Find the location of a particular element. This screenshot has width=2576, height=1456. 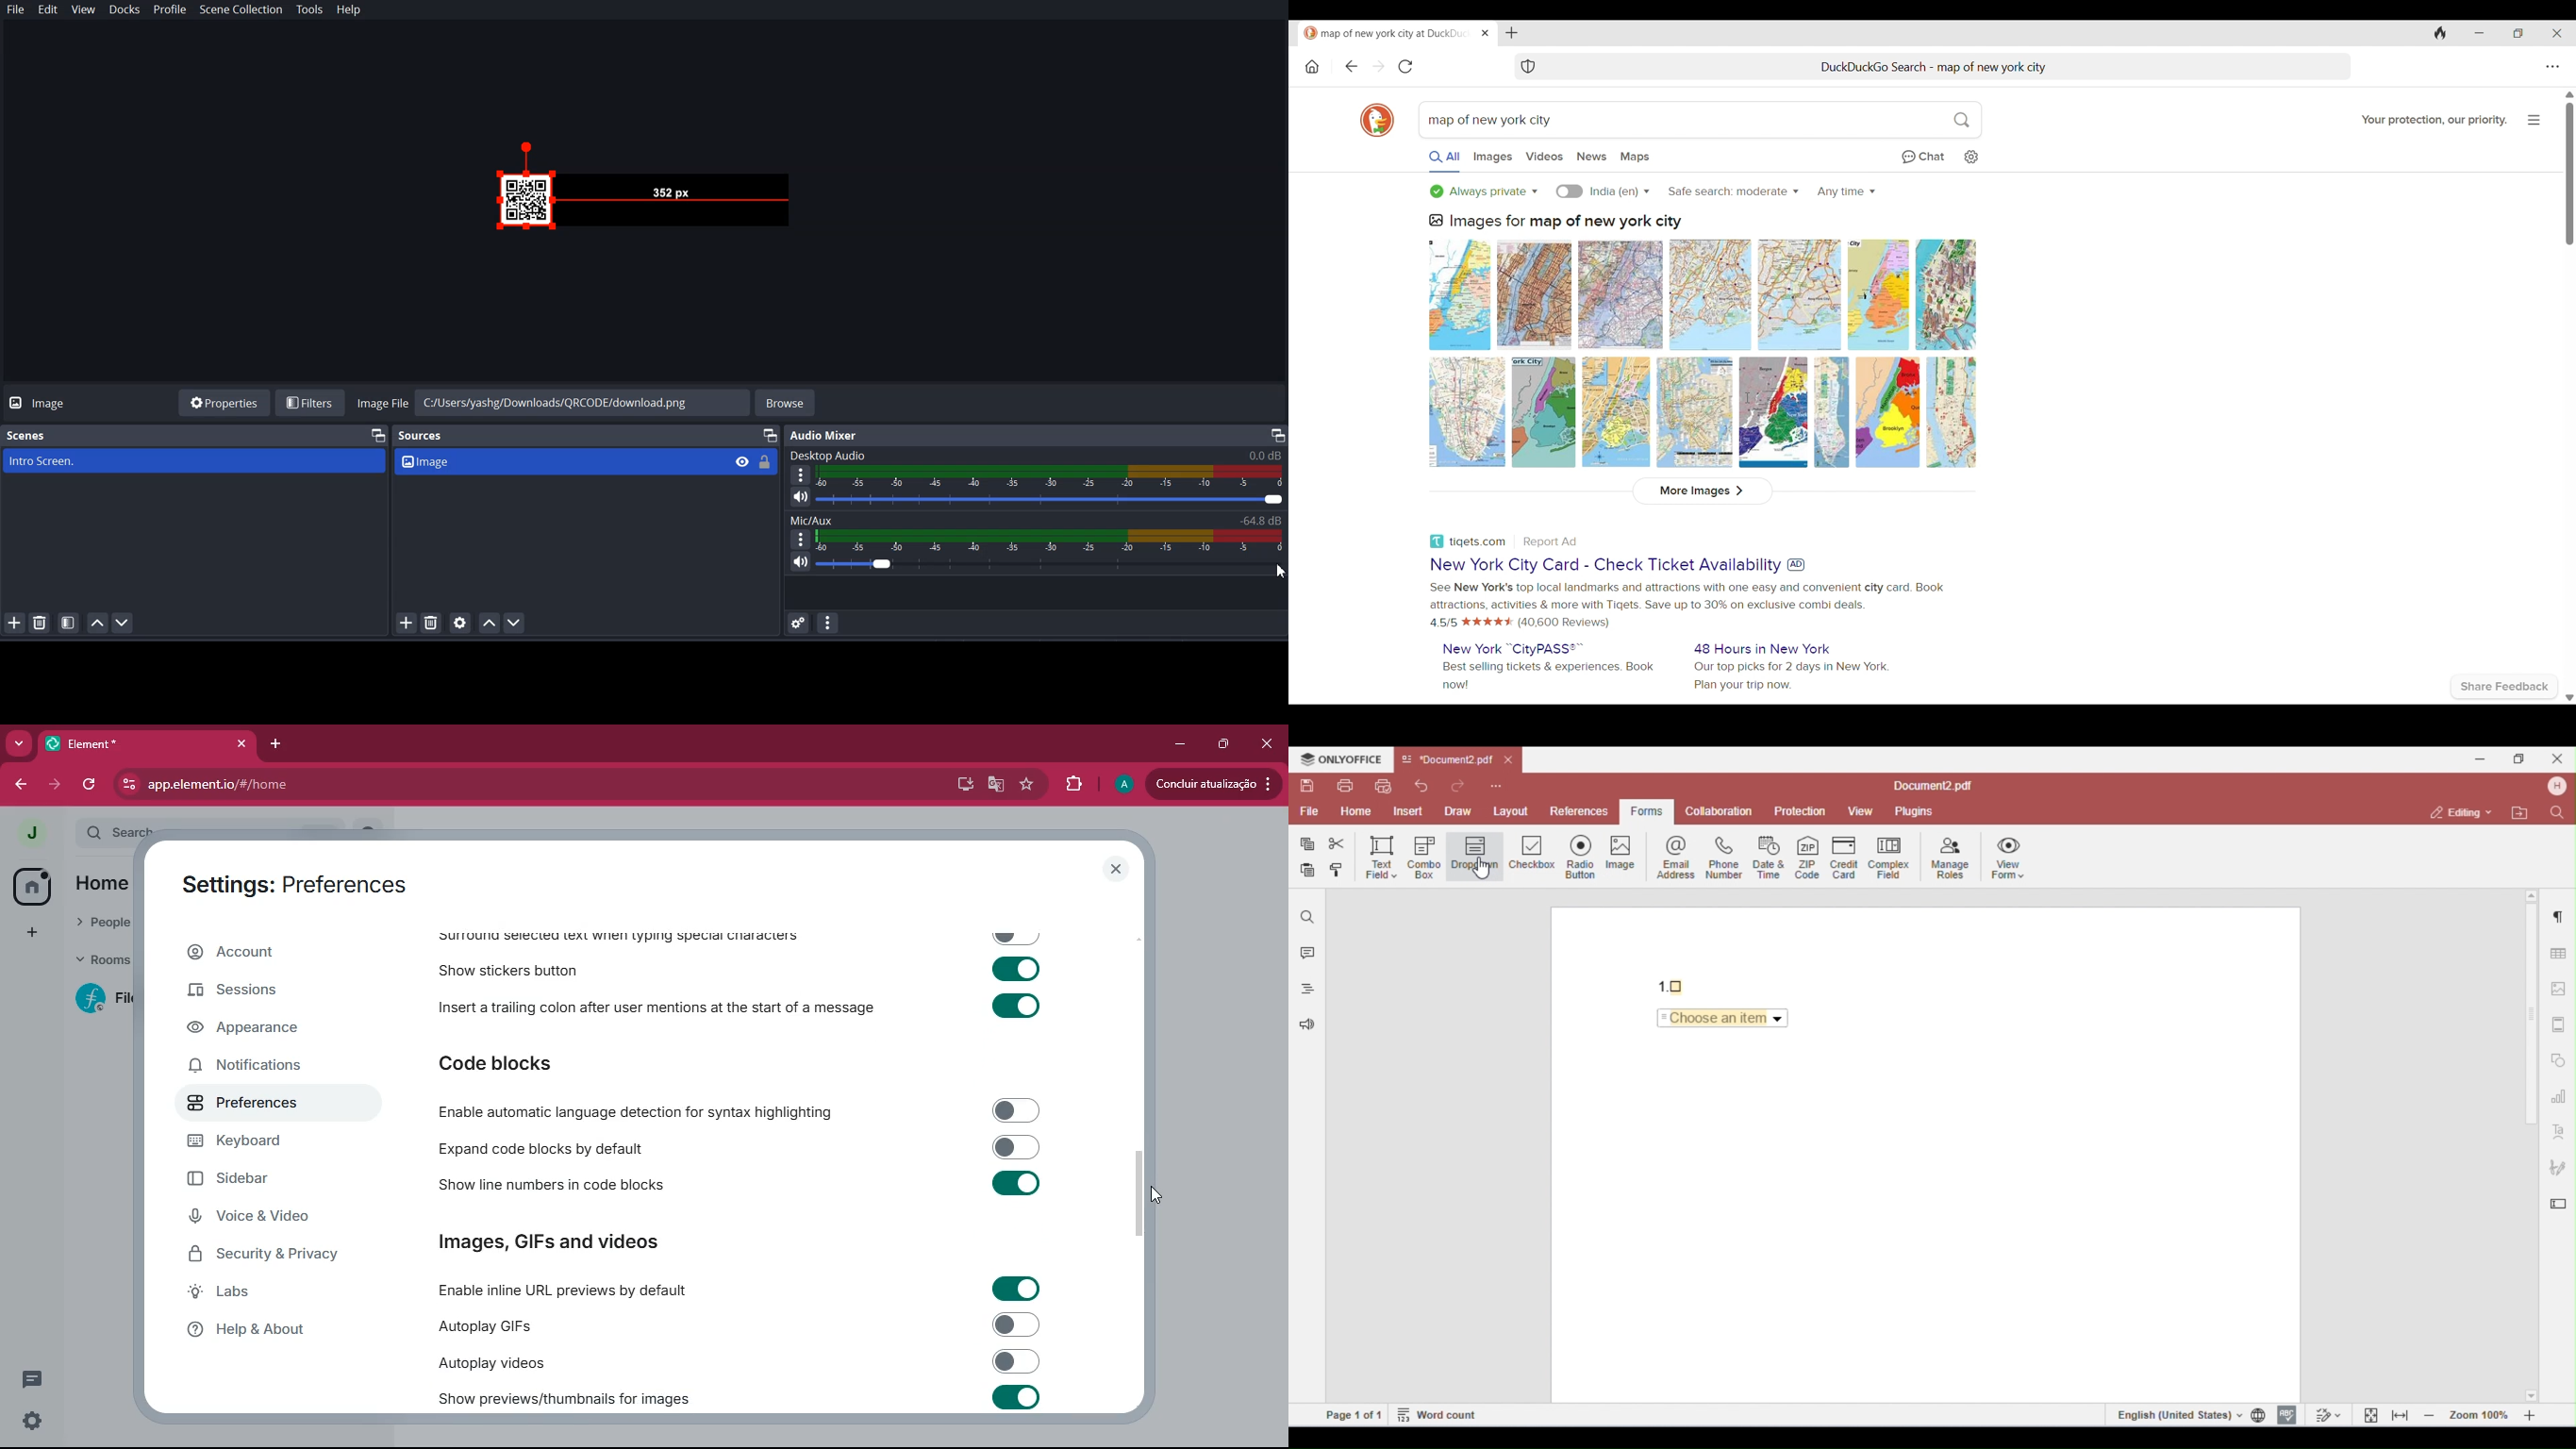

More information about browser is located at coordinates (2535, 120).